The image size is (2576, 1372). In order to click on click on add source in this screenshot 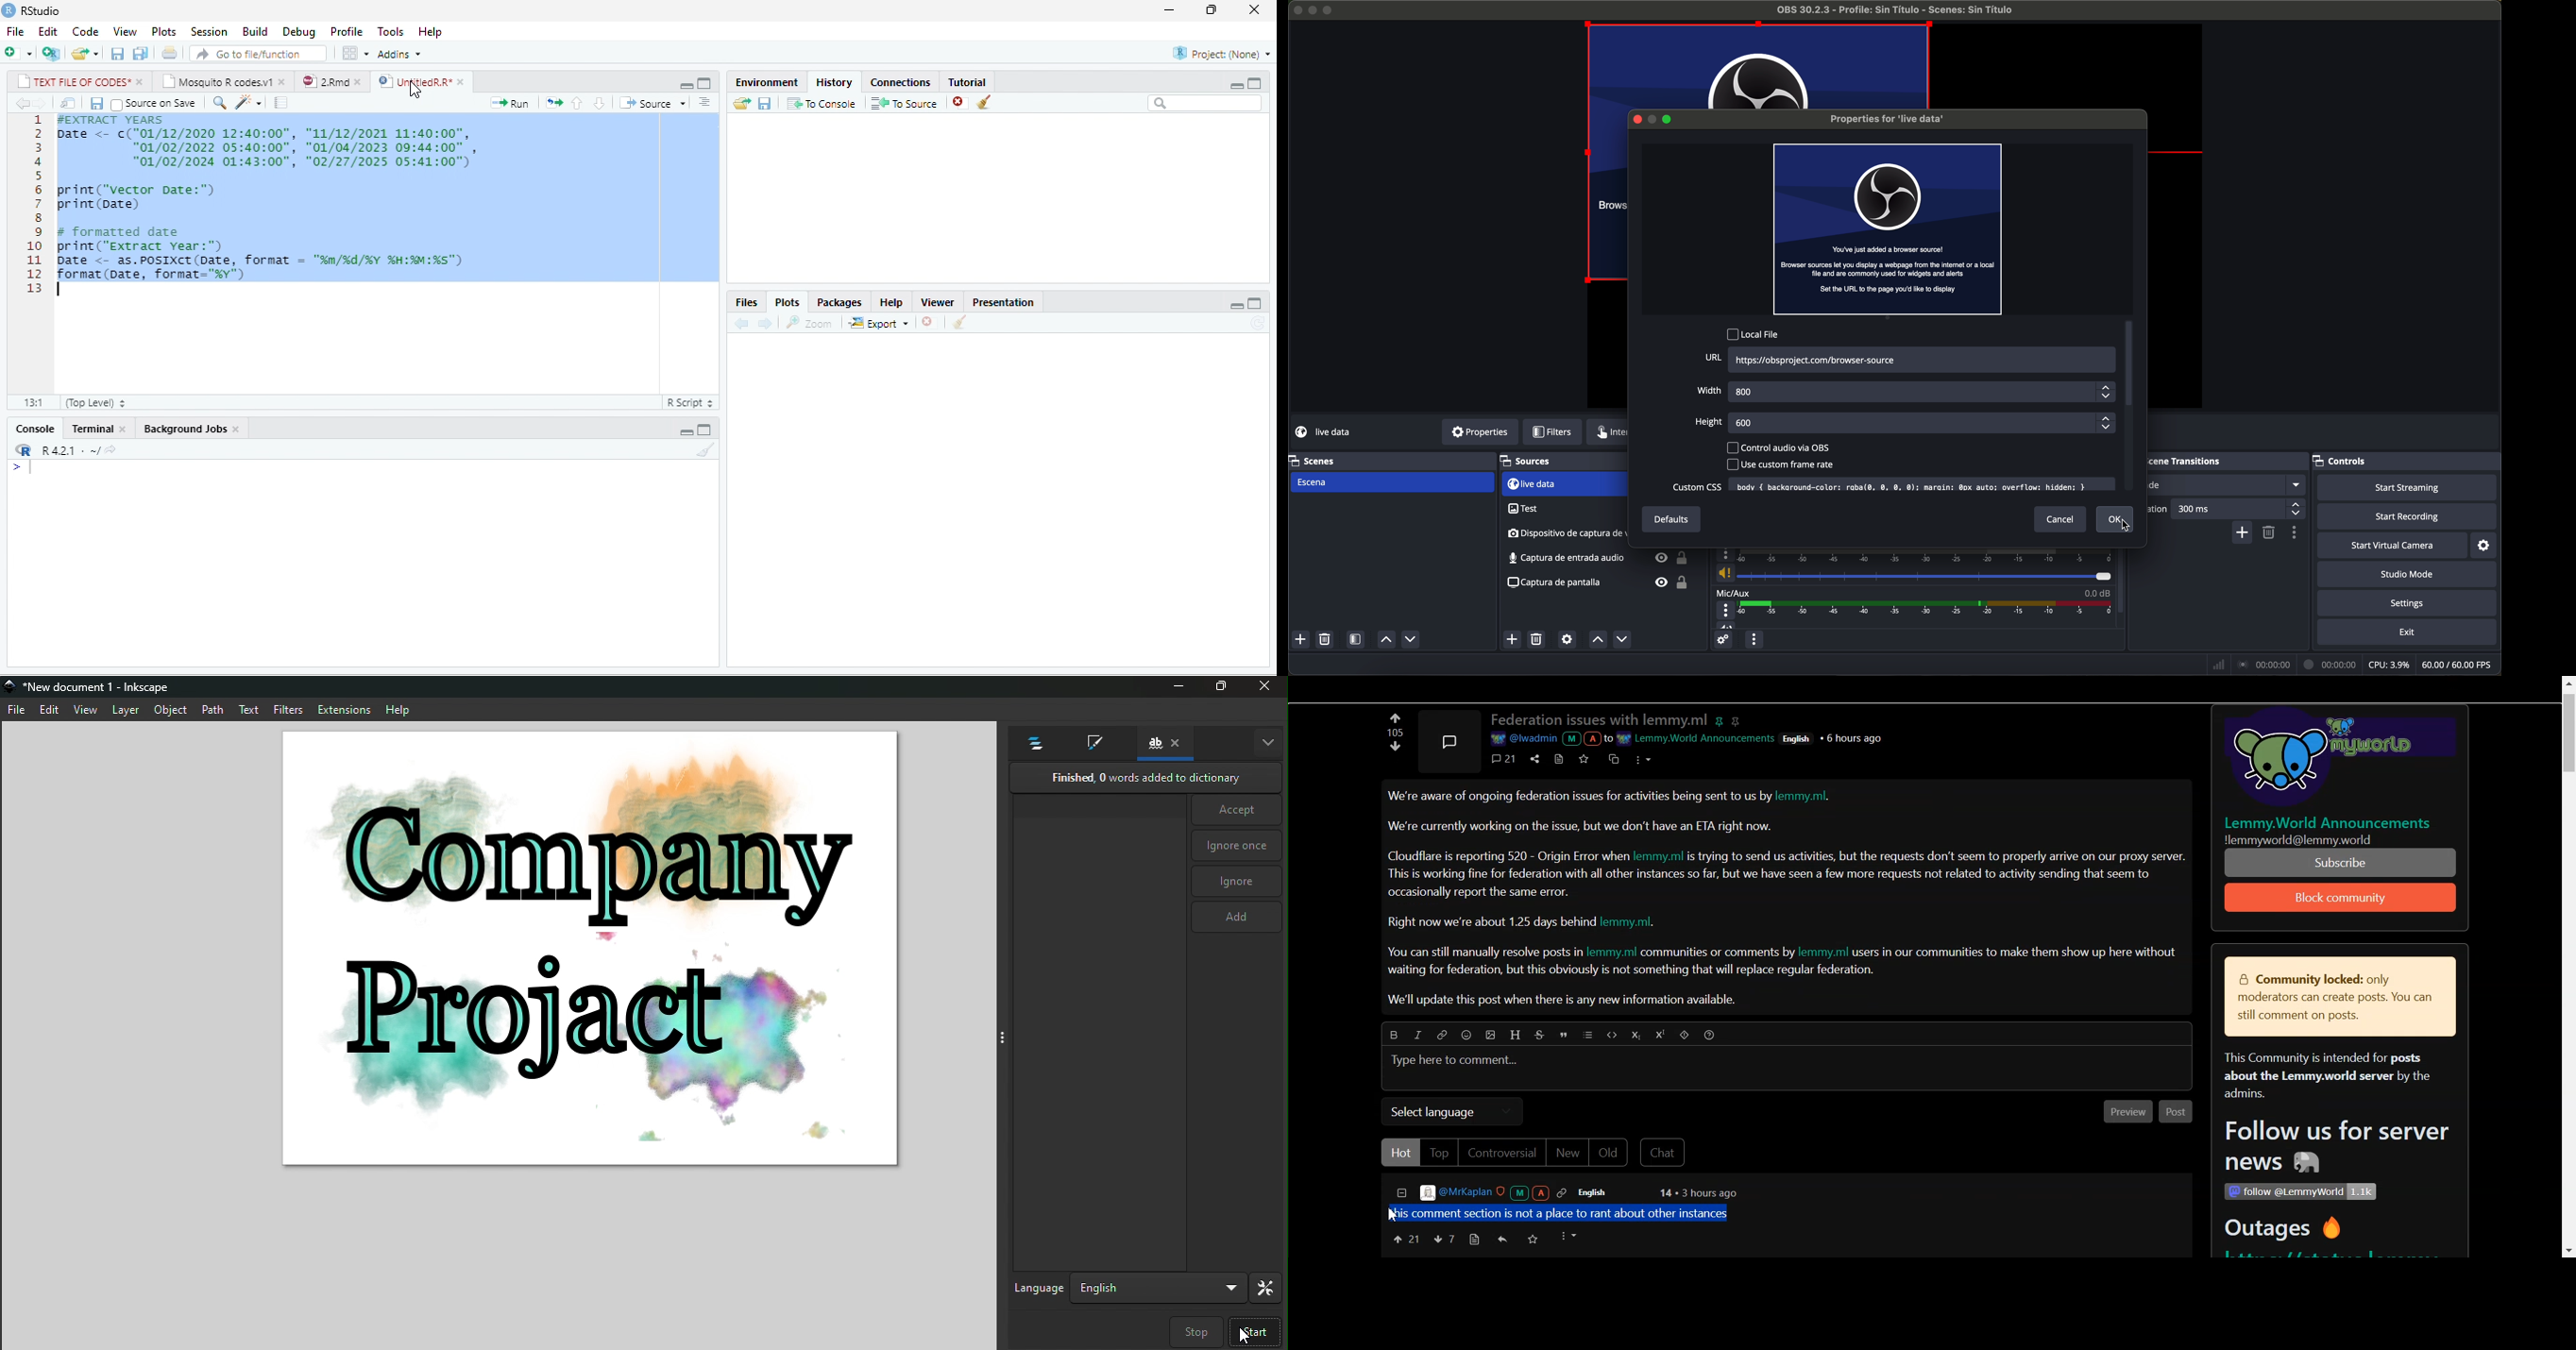, I will do `click(1513, 640)`.